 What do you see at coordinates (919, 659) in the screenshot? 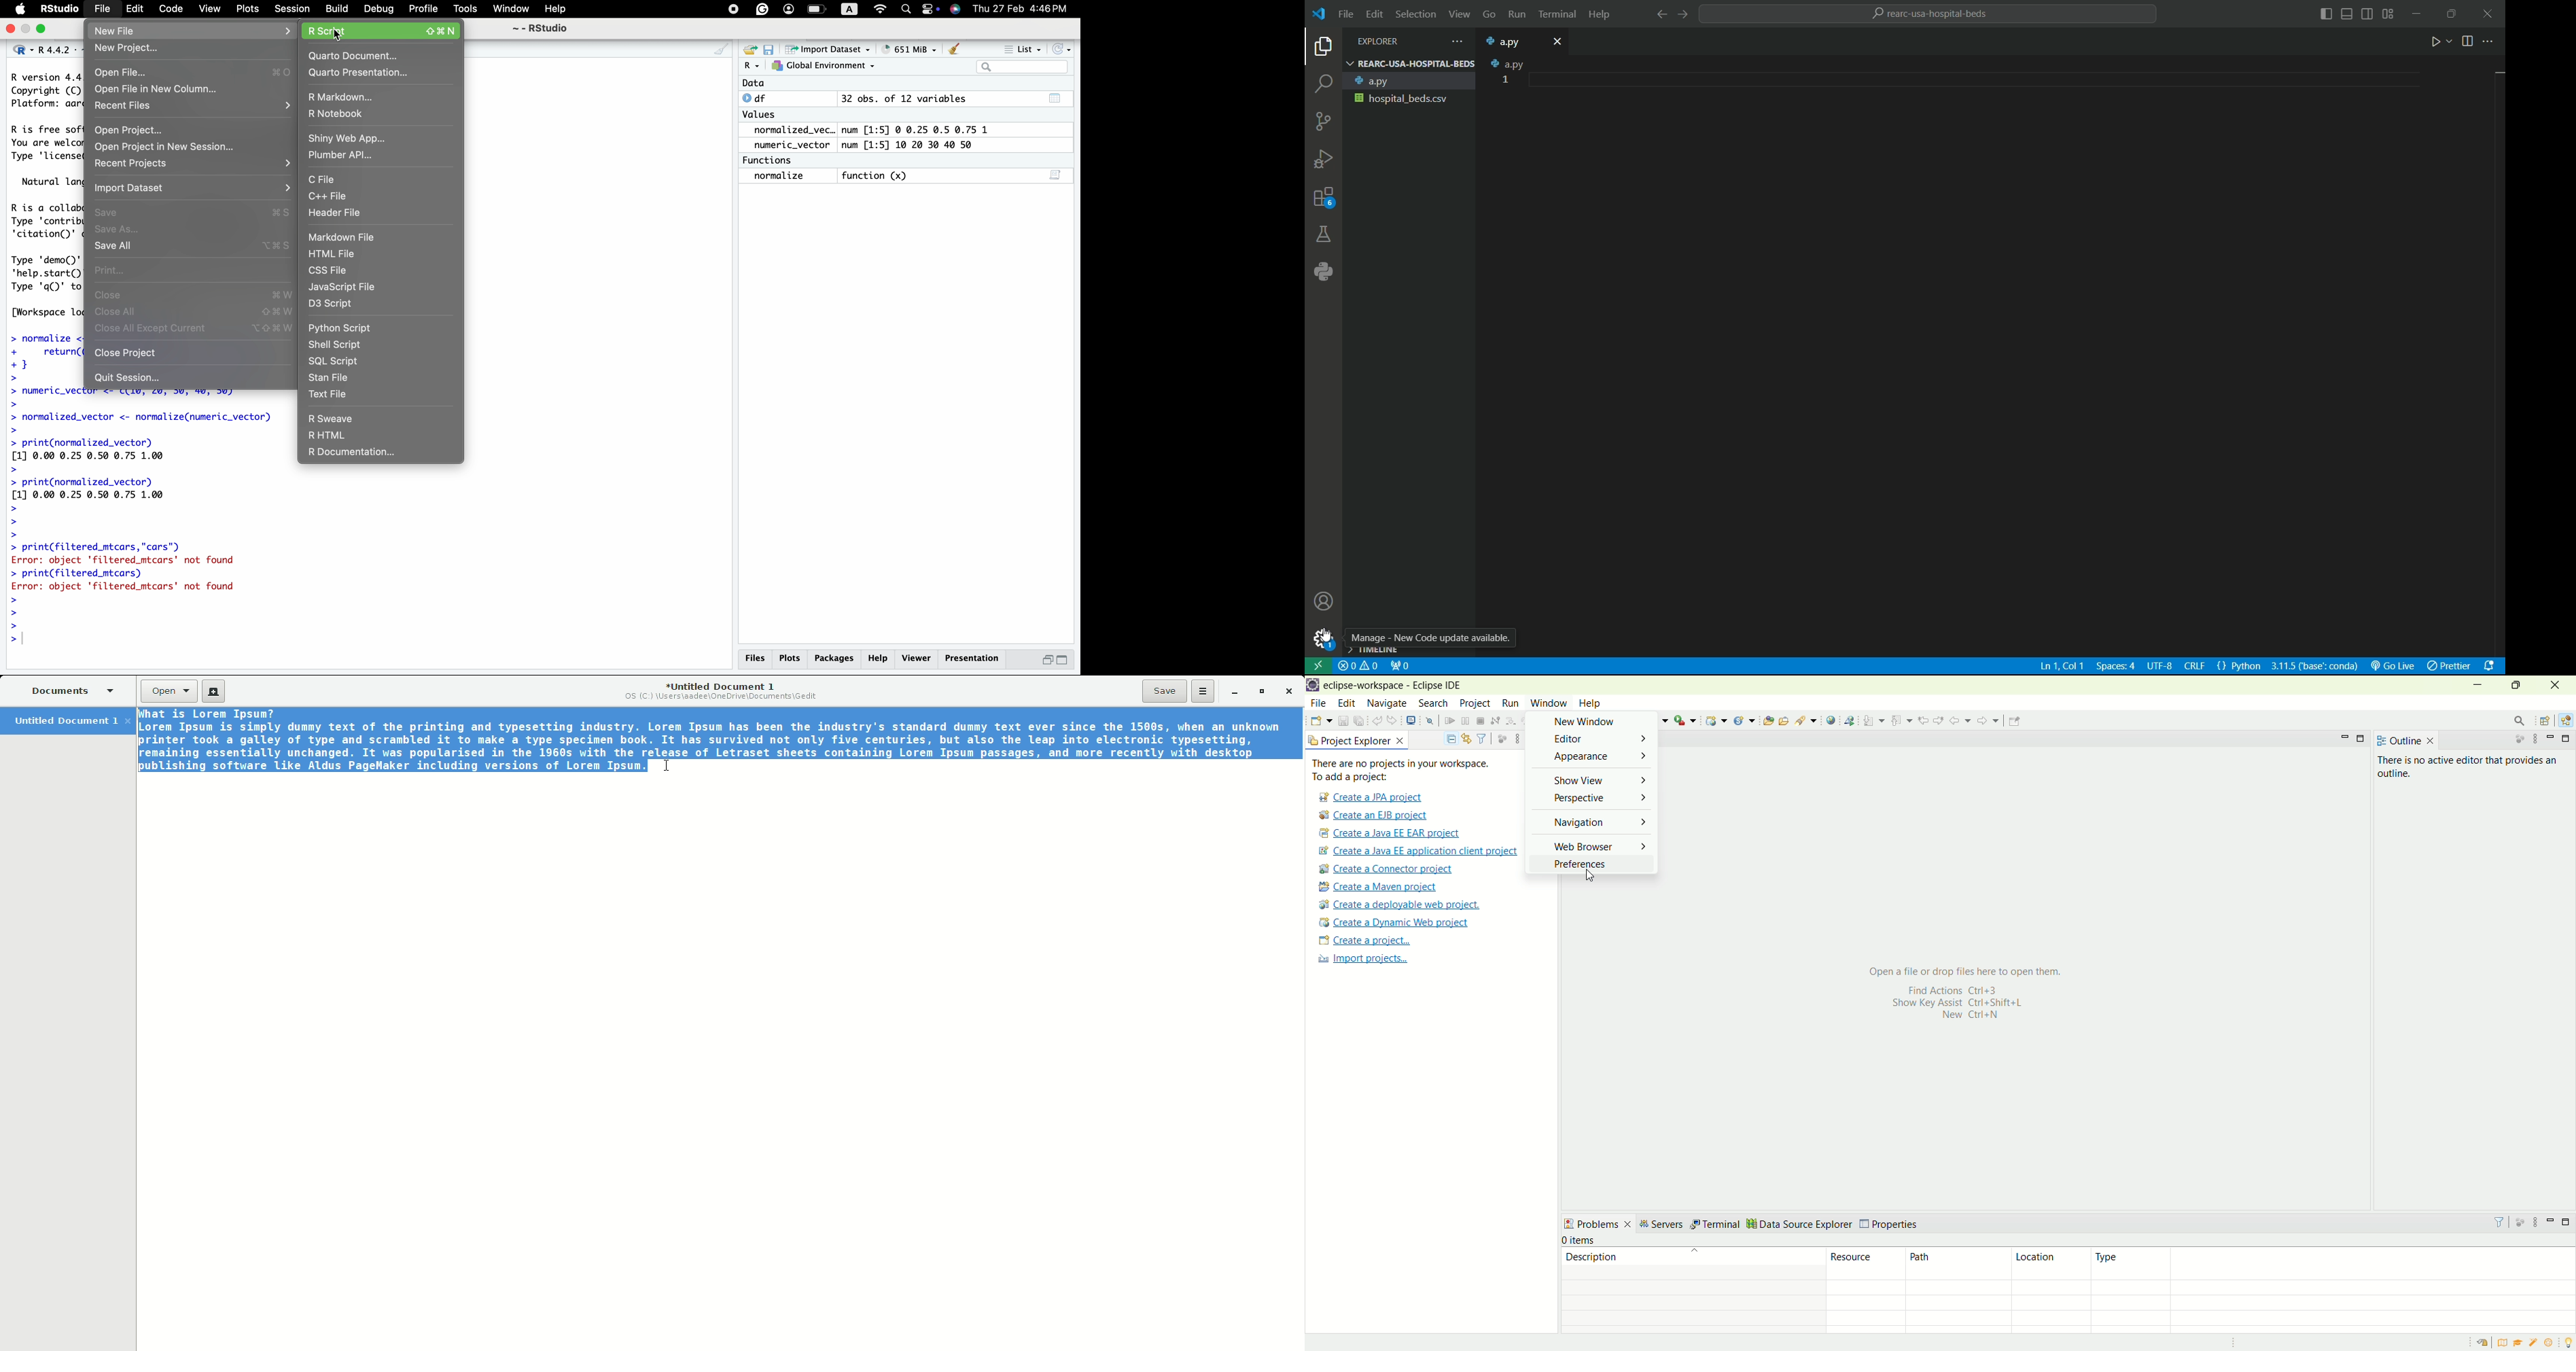
I see `p Viewer` at bounding box center [919, 659].